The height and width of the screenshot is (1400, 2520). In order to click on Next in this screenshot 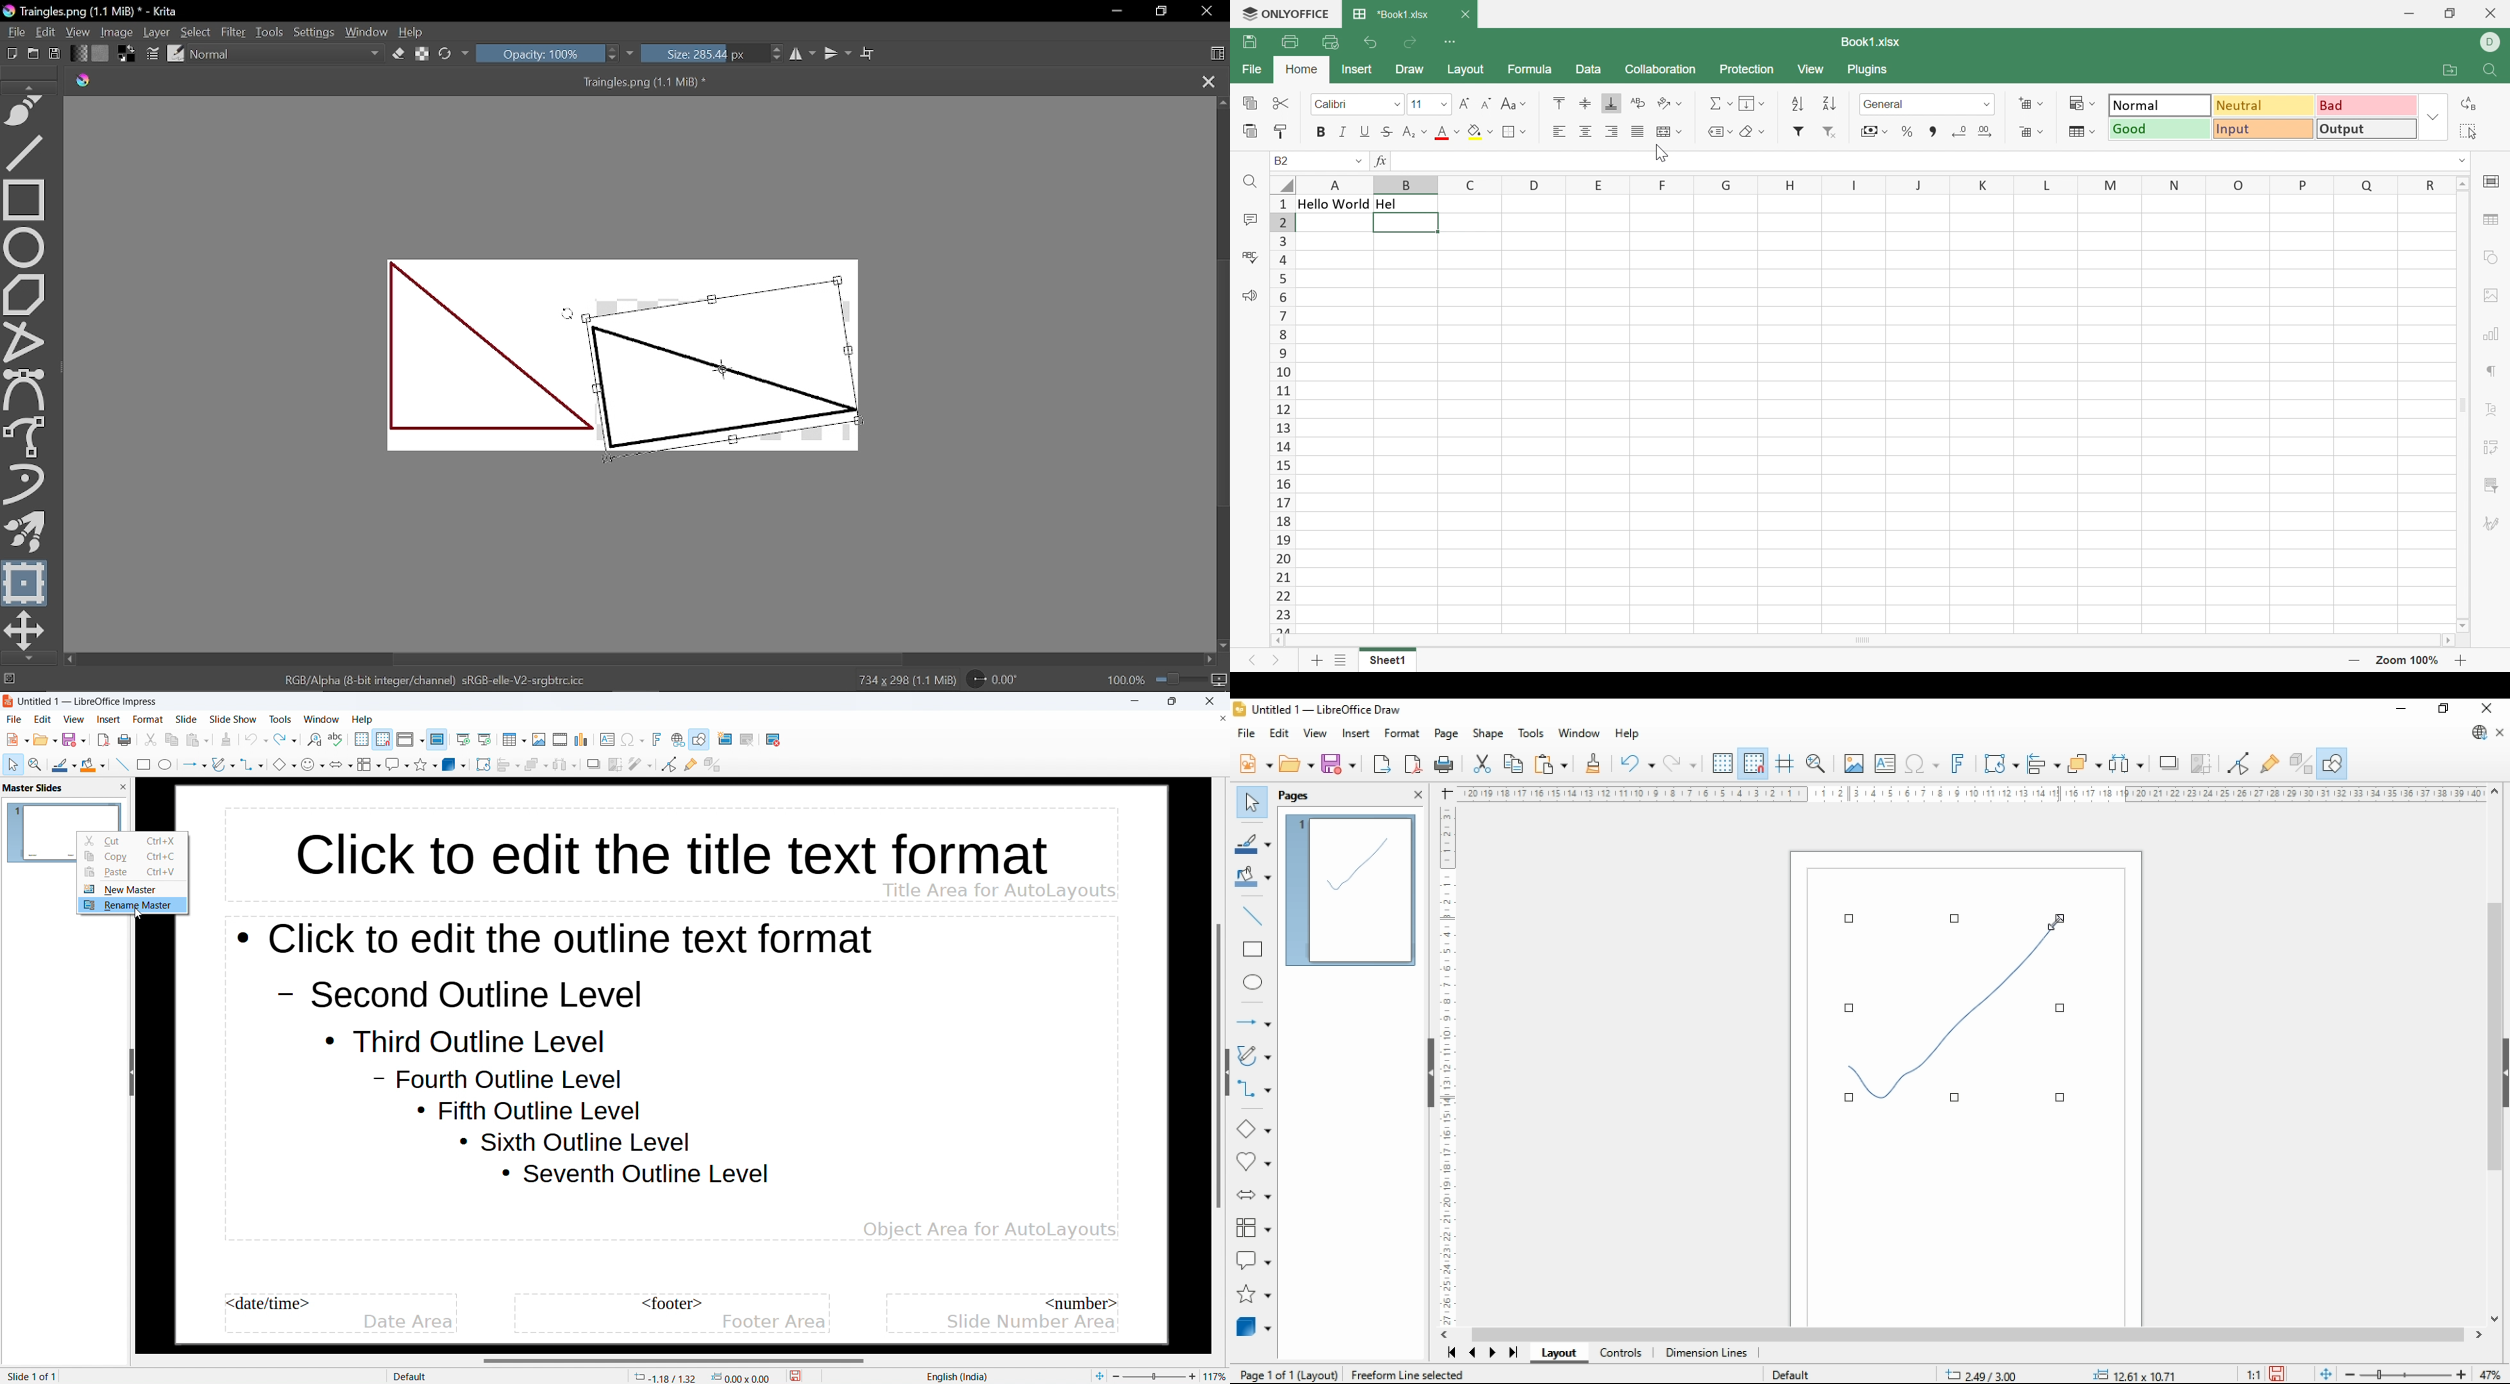, I will do `click(1274, 661)`.